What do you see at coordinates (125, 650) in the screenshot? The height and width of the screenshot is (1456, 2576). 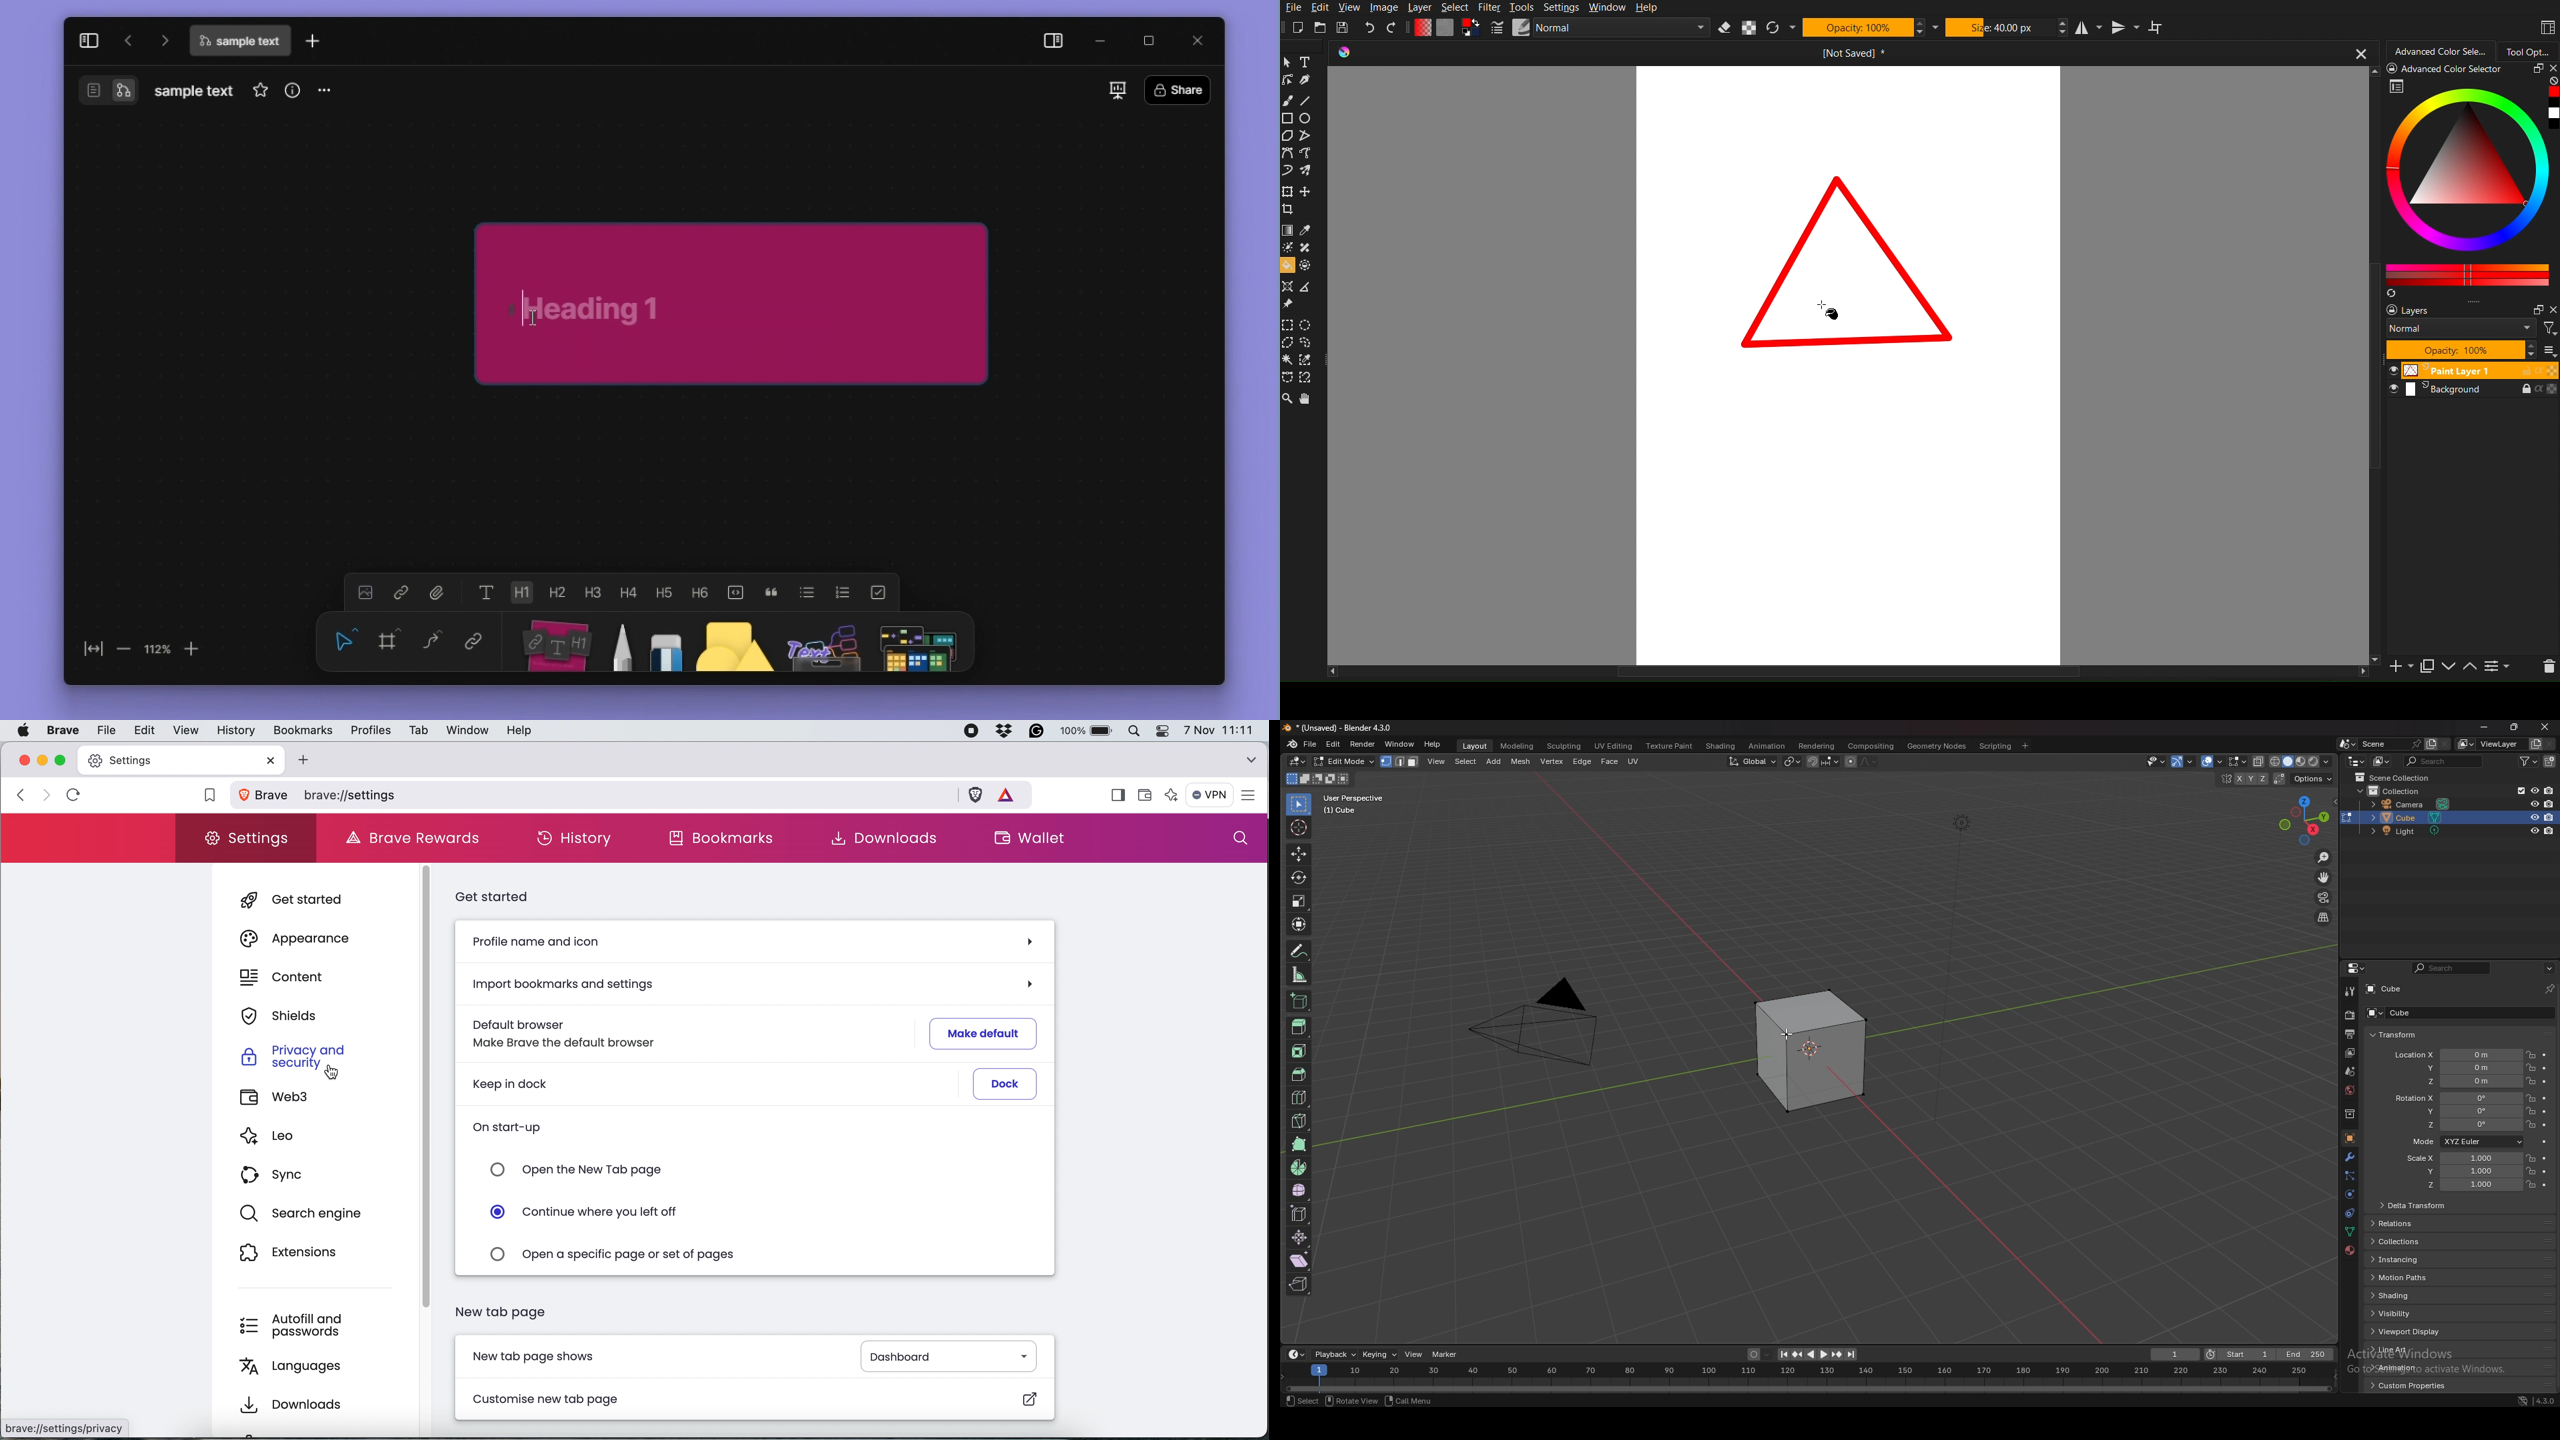 I see `zoom out` at bounding box center [125, 650].